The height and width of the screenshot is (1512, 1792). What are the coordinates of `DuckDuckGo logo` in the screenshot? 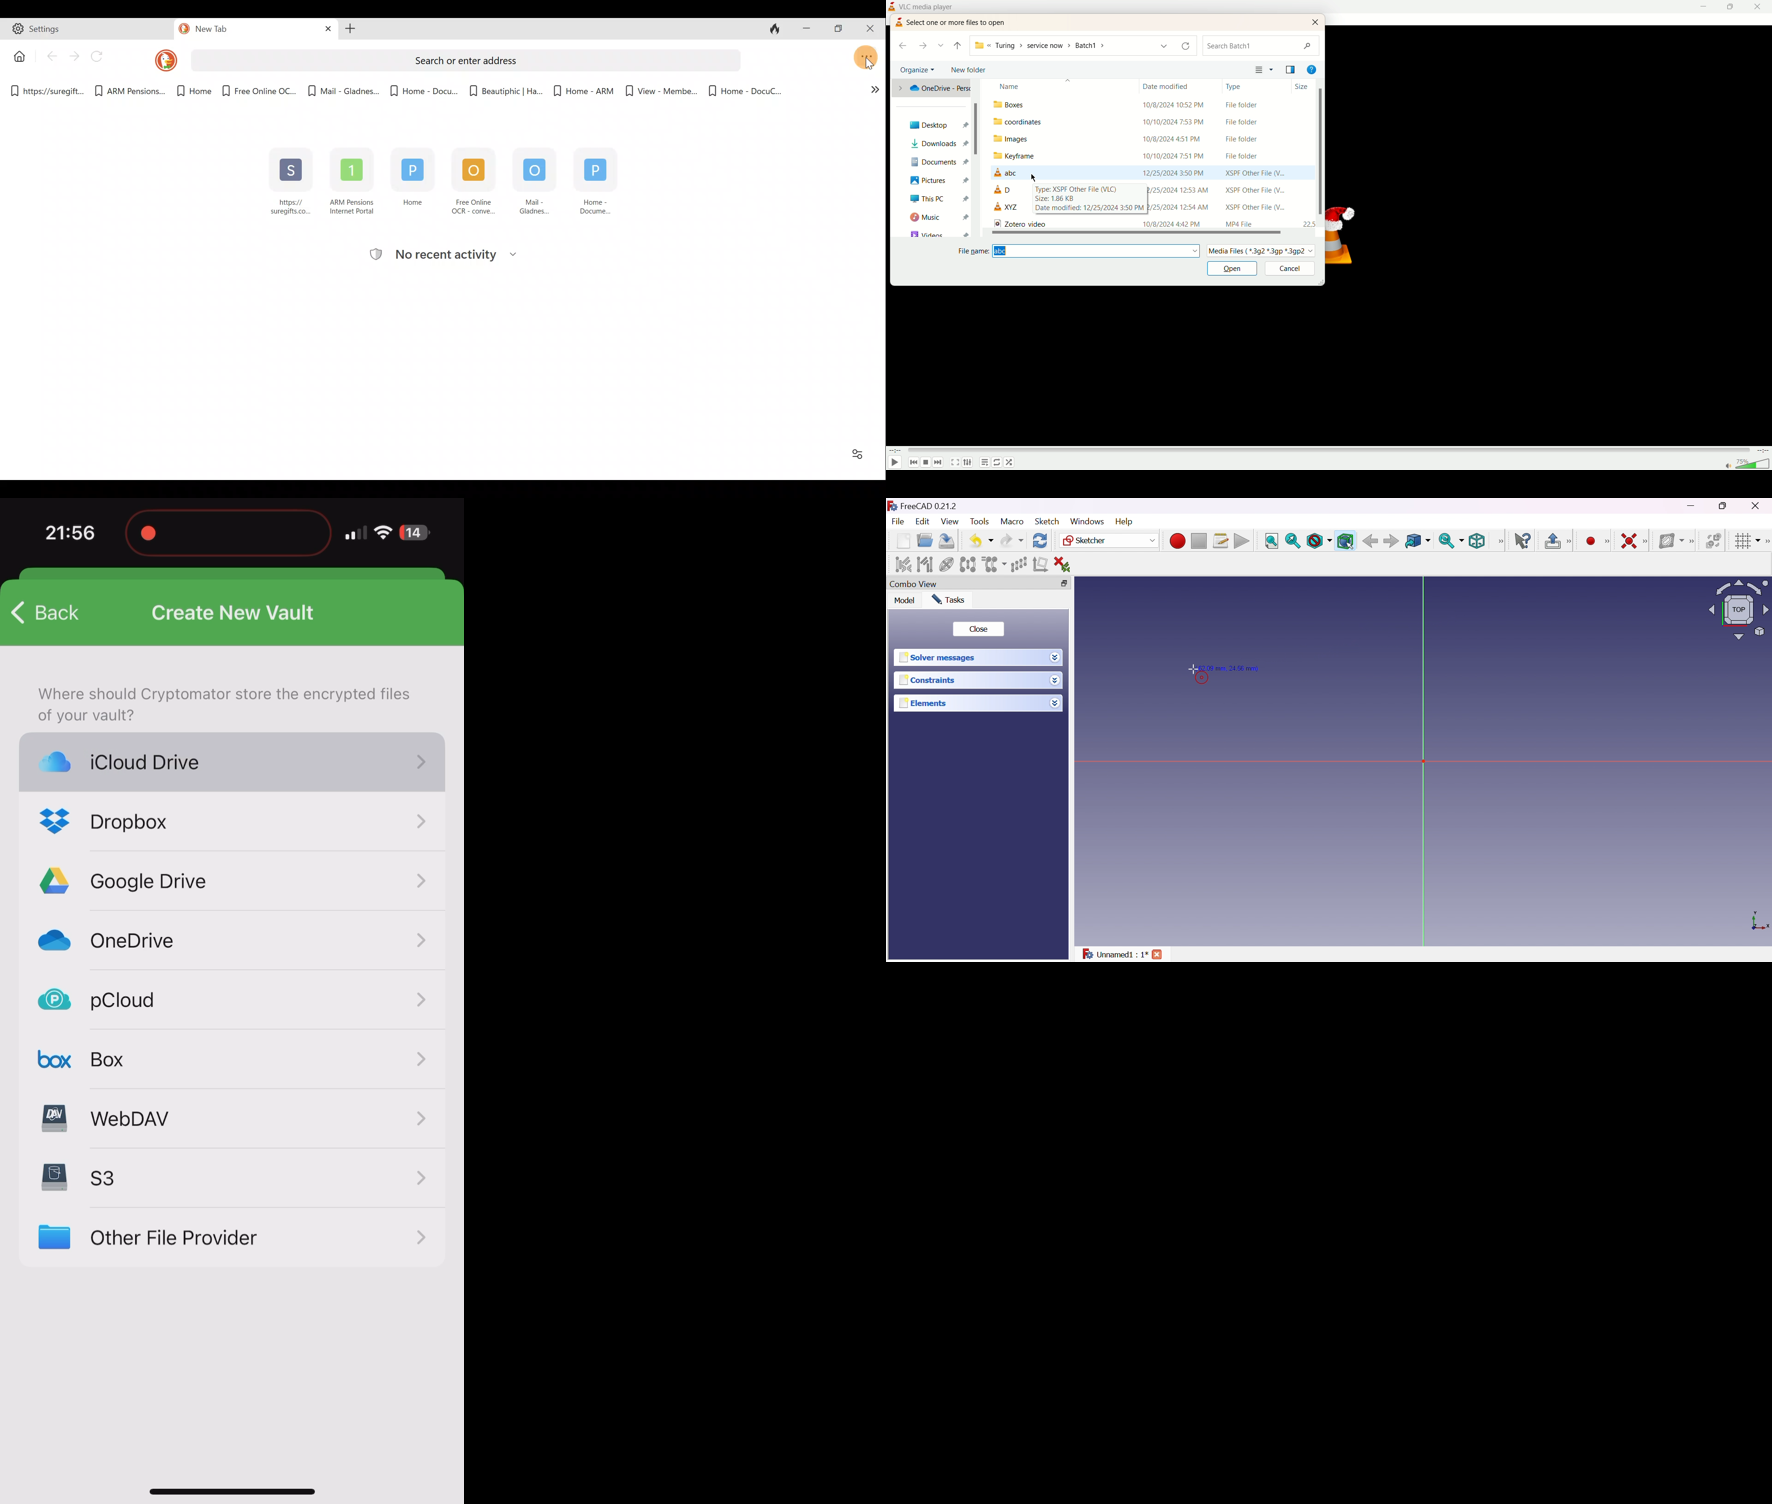 It's located at (168, 61).